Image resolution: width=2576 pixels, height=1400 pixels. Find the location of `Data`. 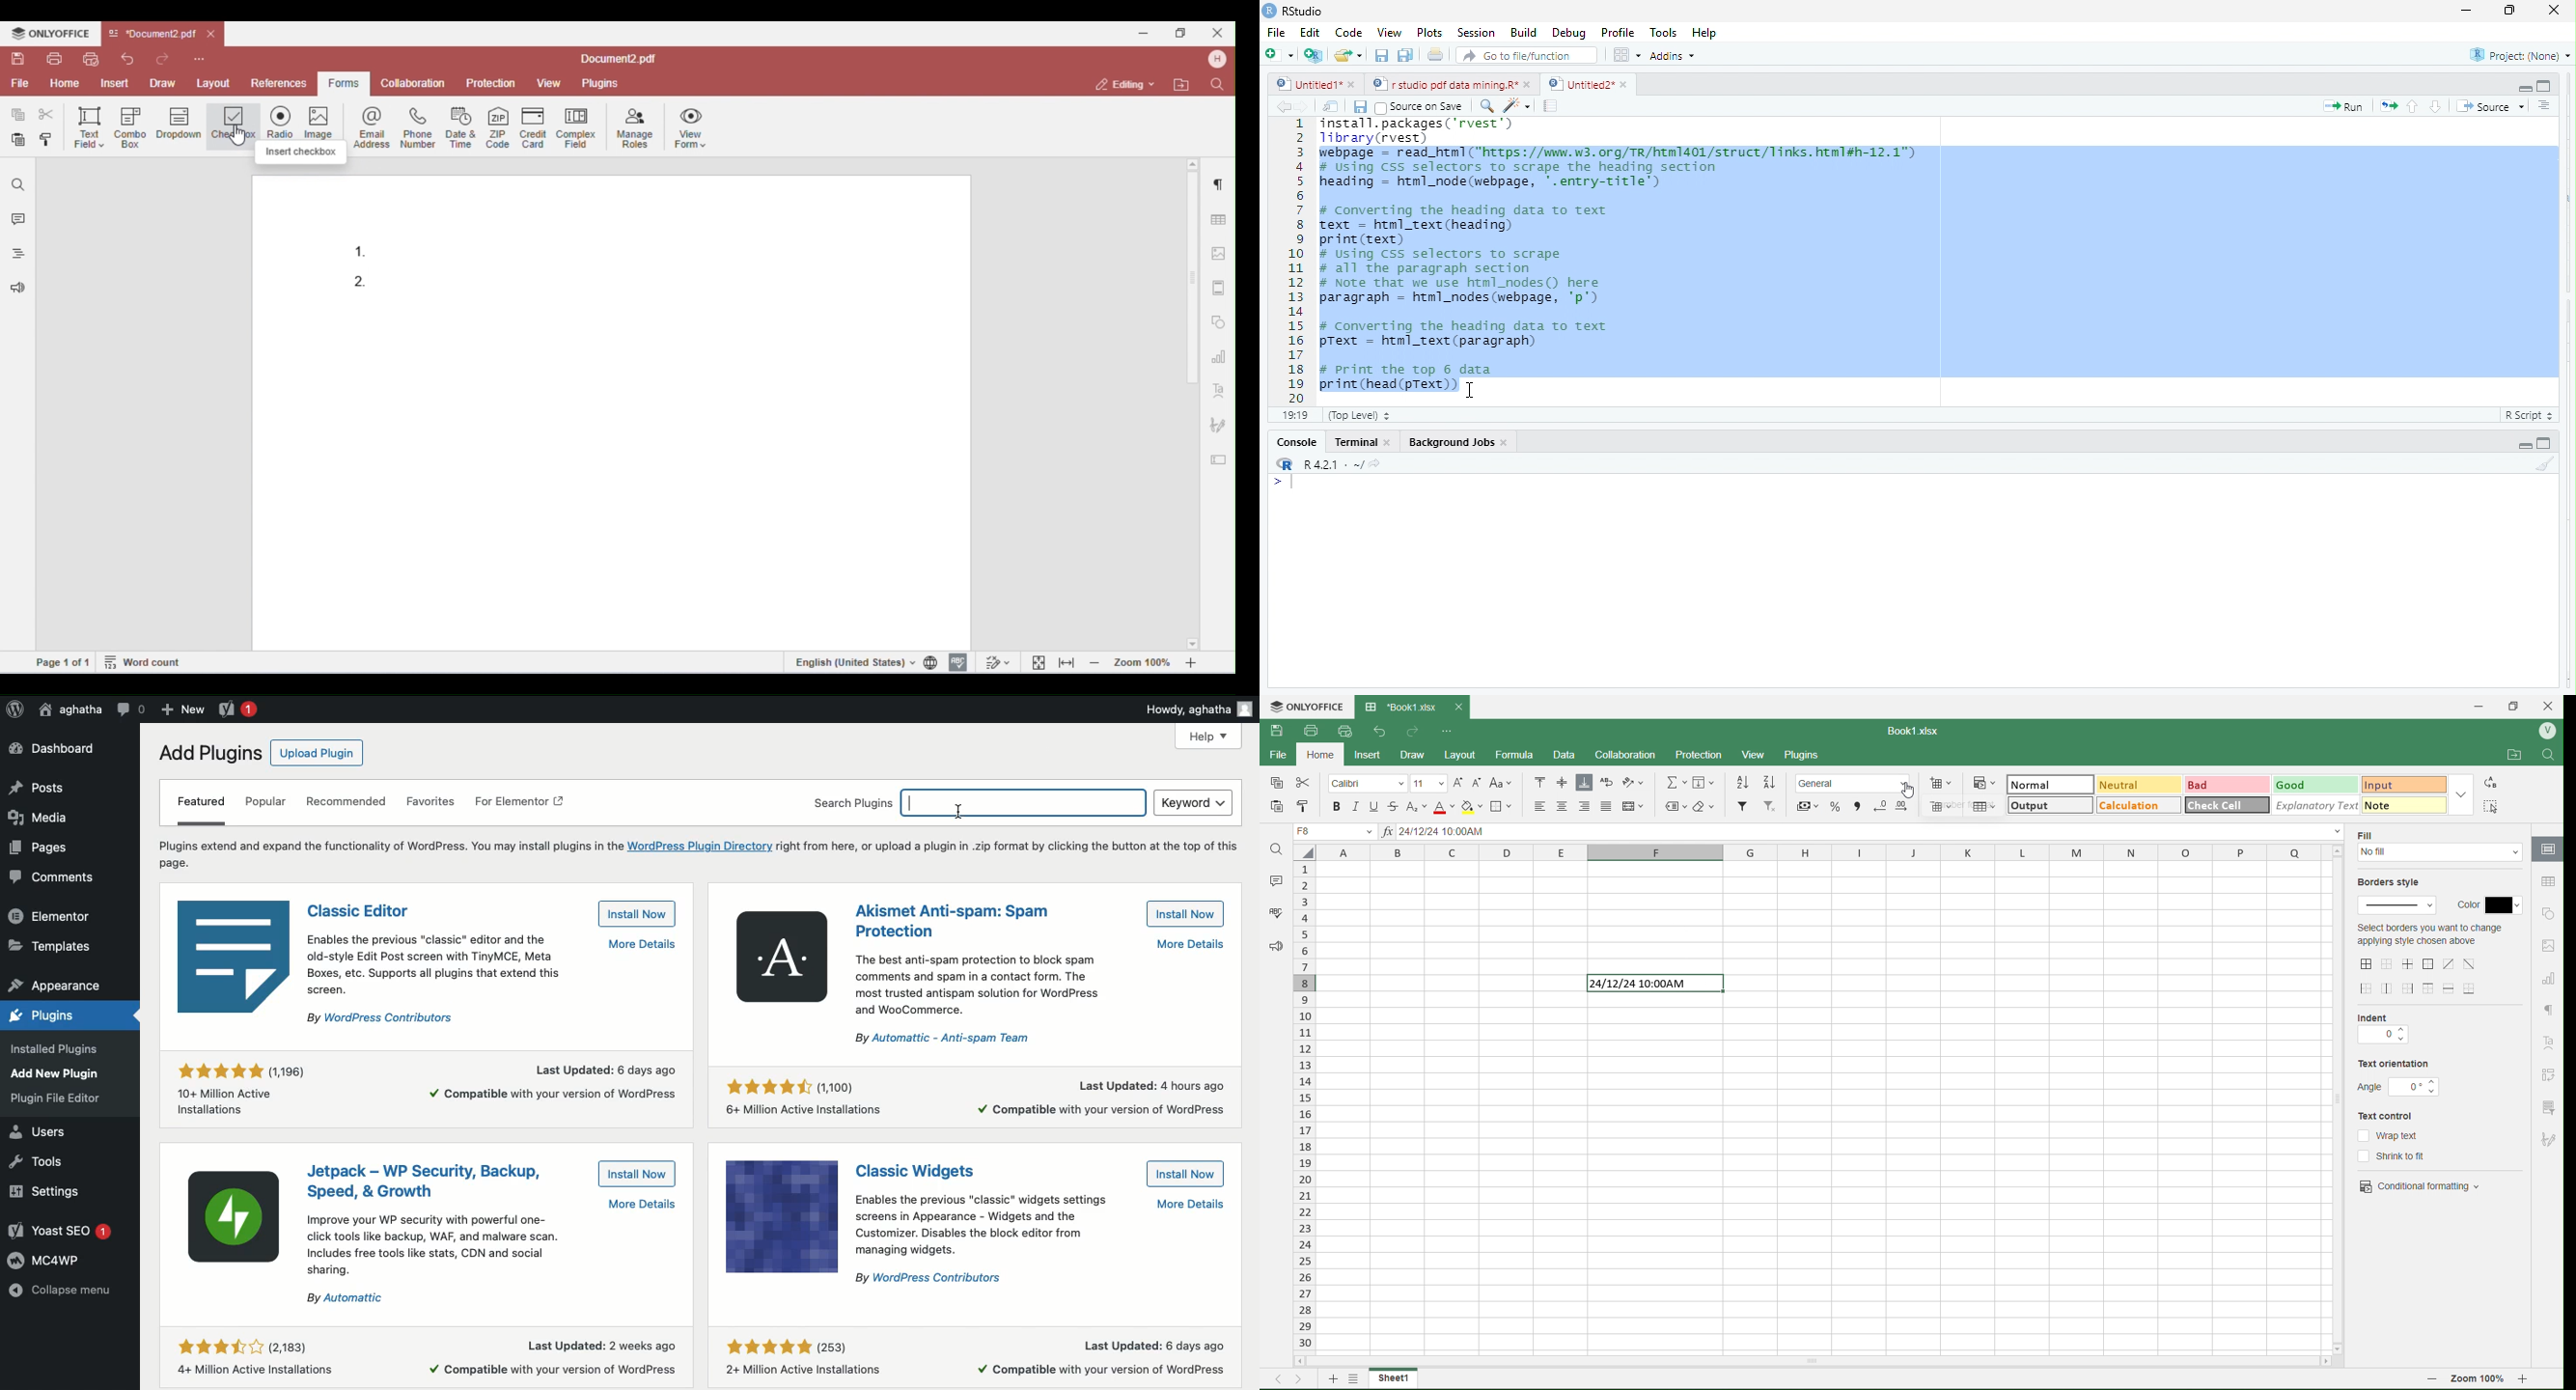

Data is located at coordinates (1572, 755).